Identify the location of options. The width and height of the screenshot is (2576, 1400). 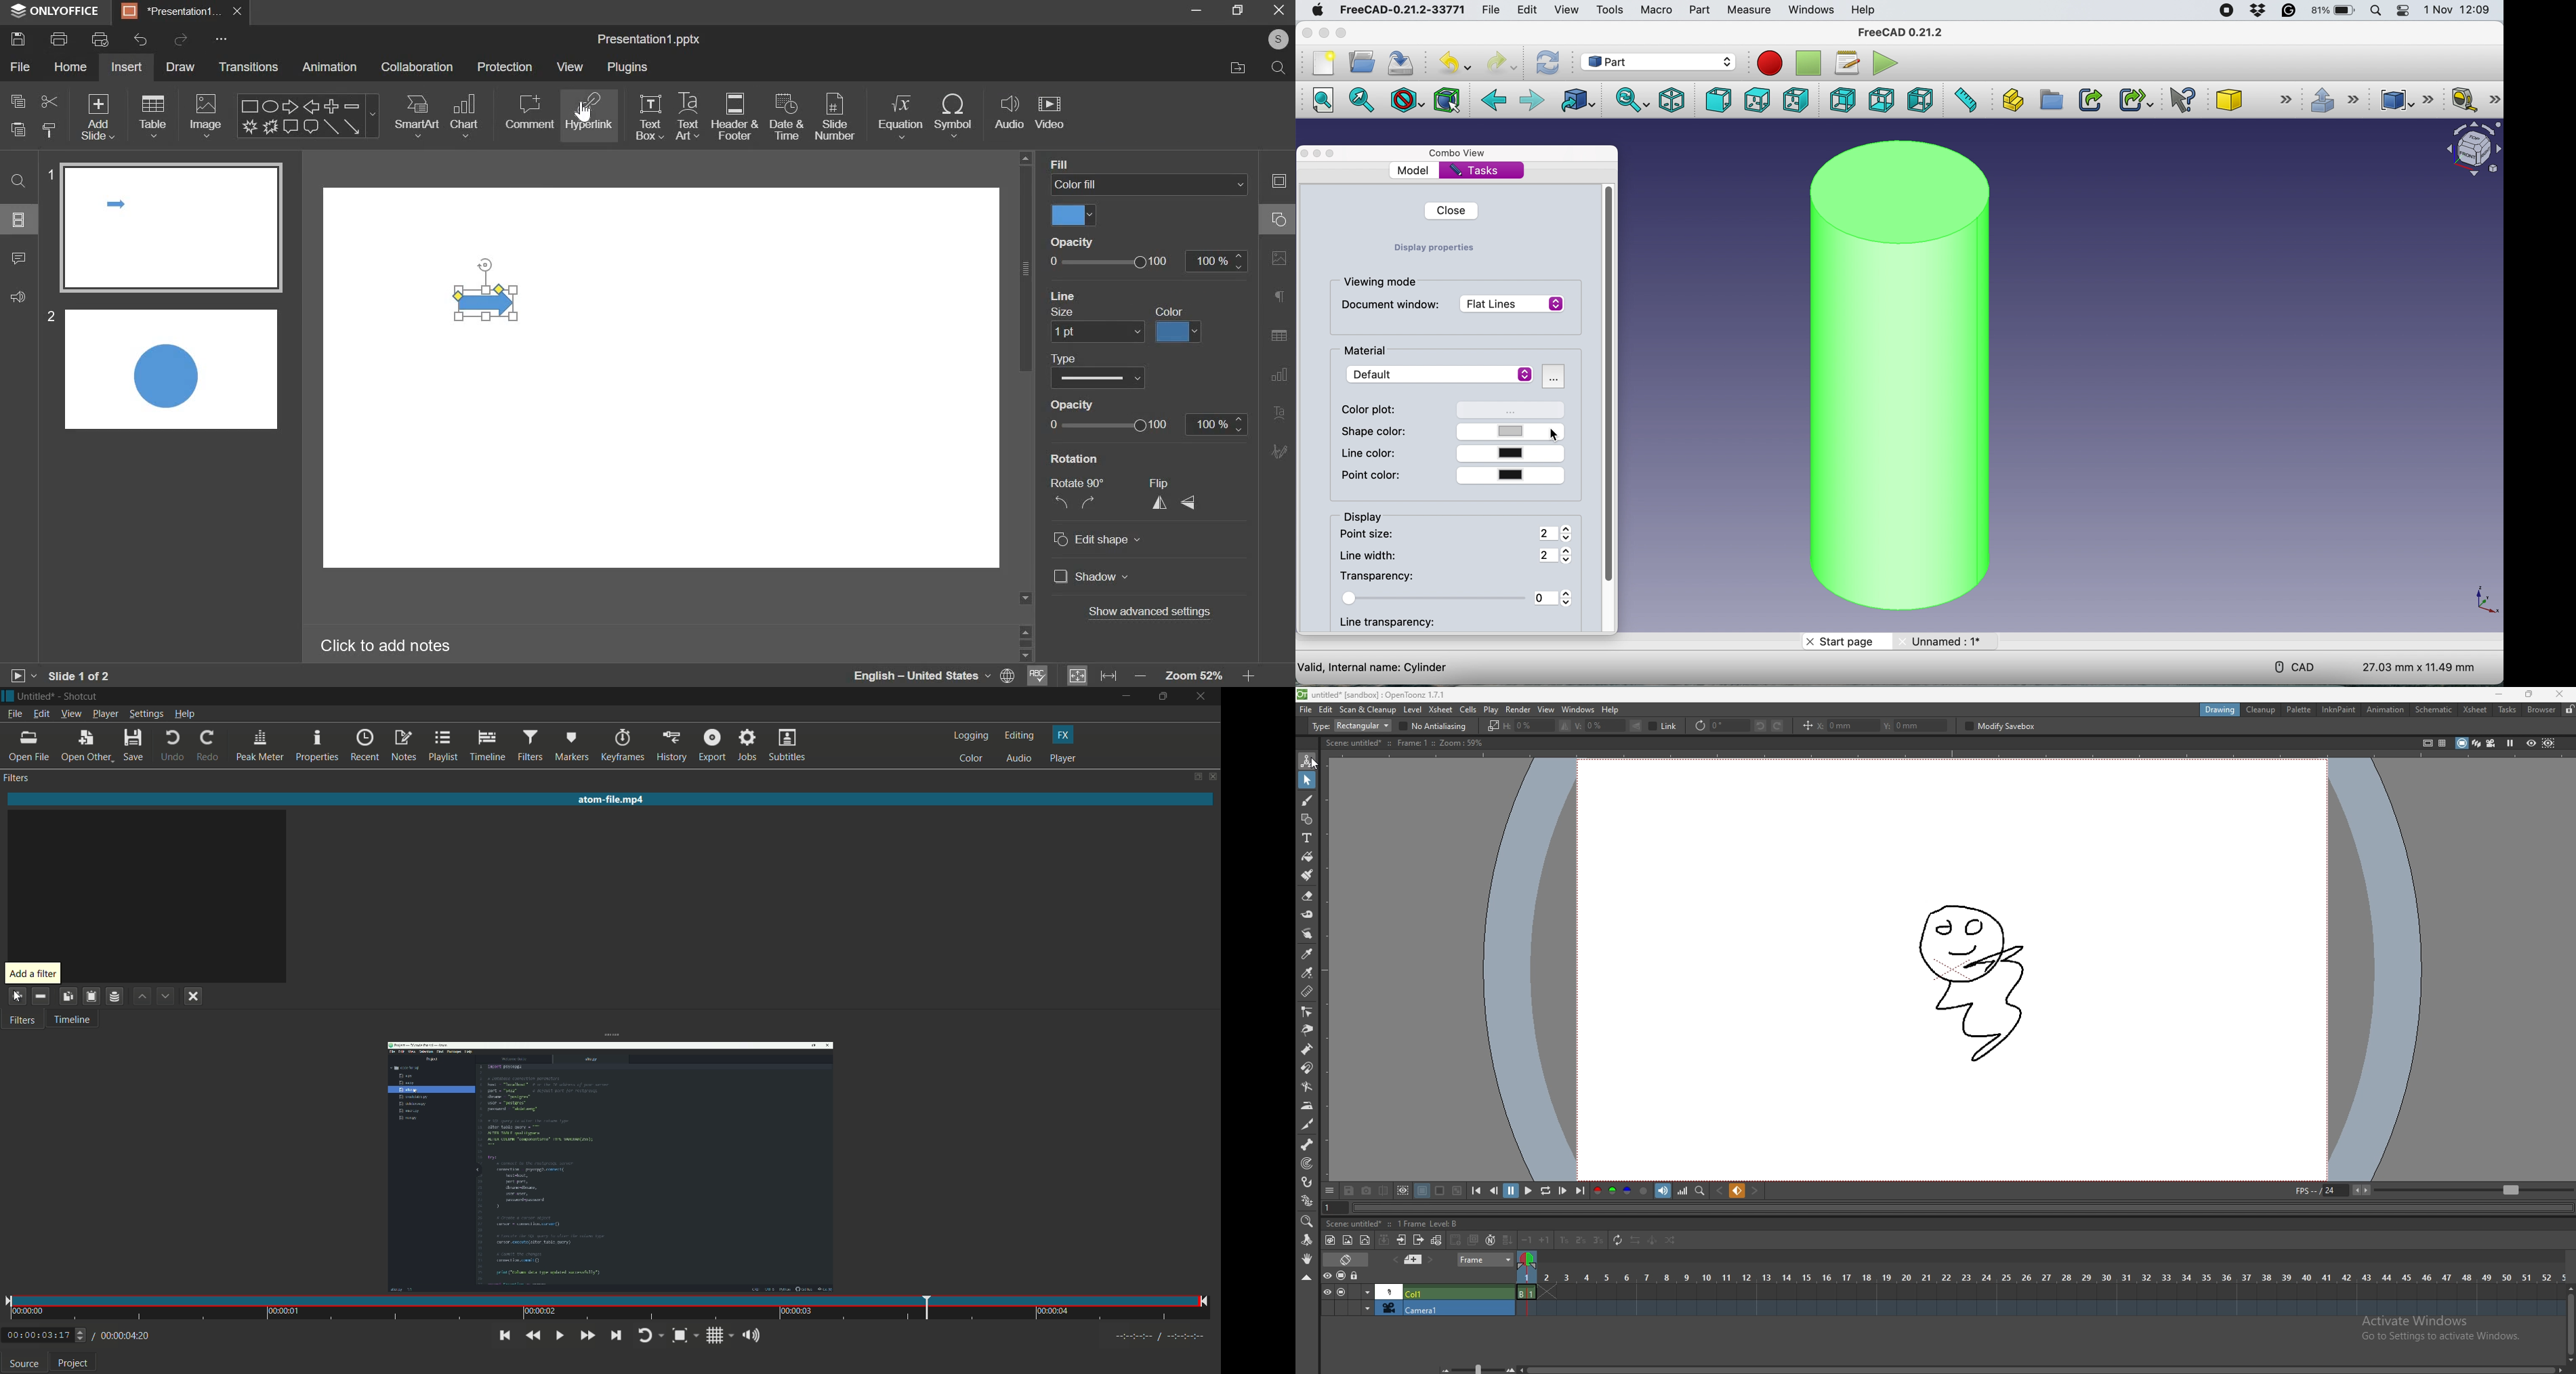
(1330, 1189).